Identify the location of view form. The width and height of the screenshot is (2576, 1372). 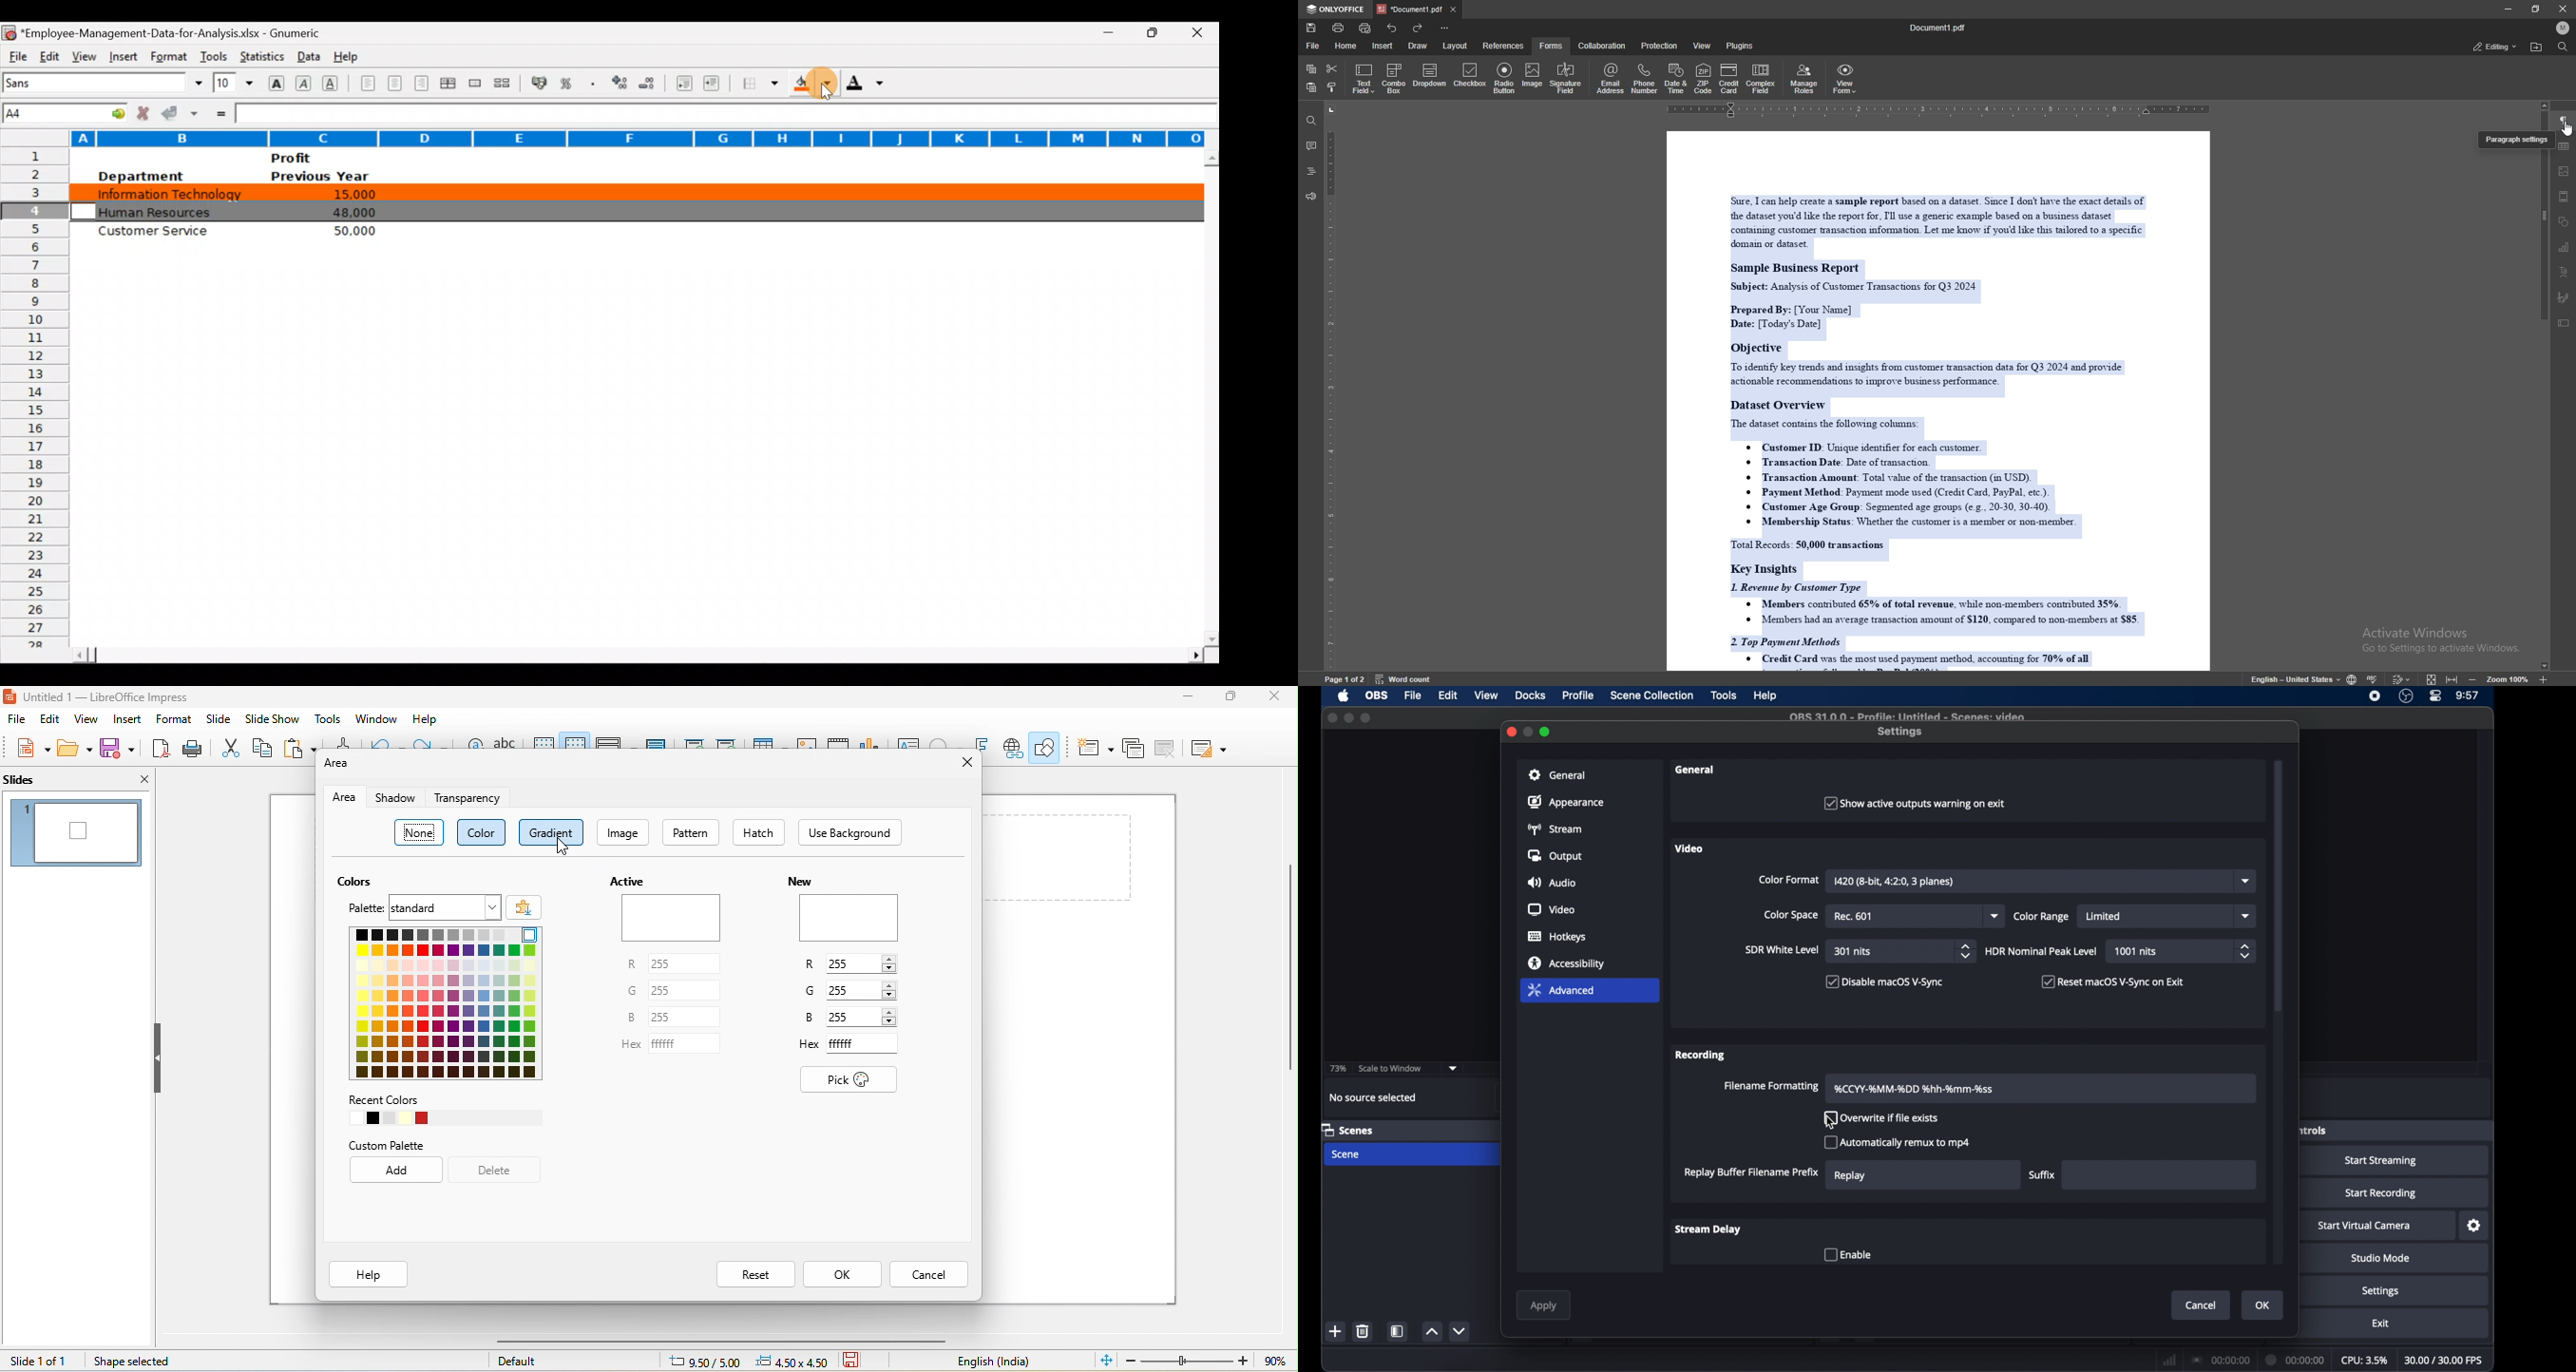
(1845, 79).